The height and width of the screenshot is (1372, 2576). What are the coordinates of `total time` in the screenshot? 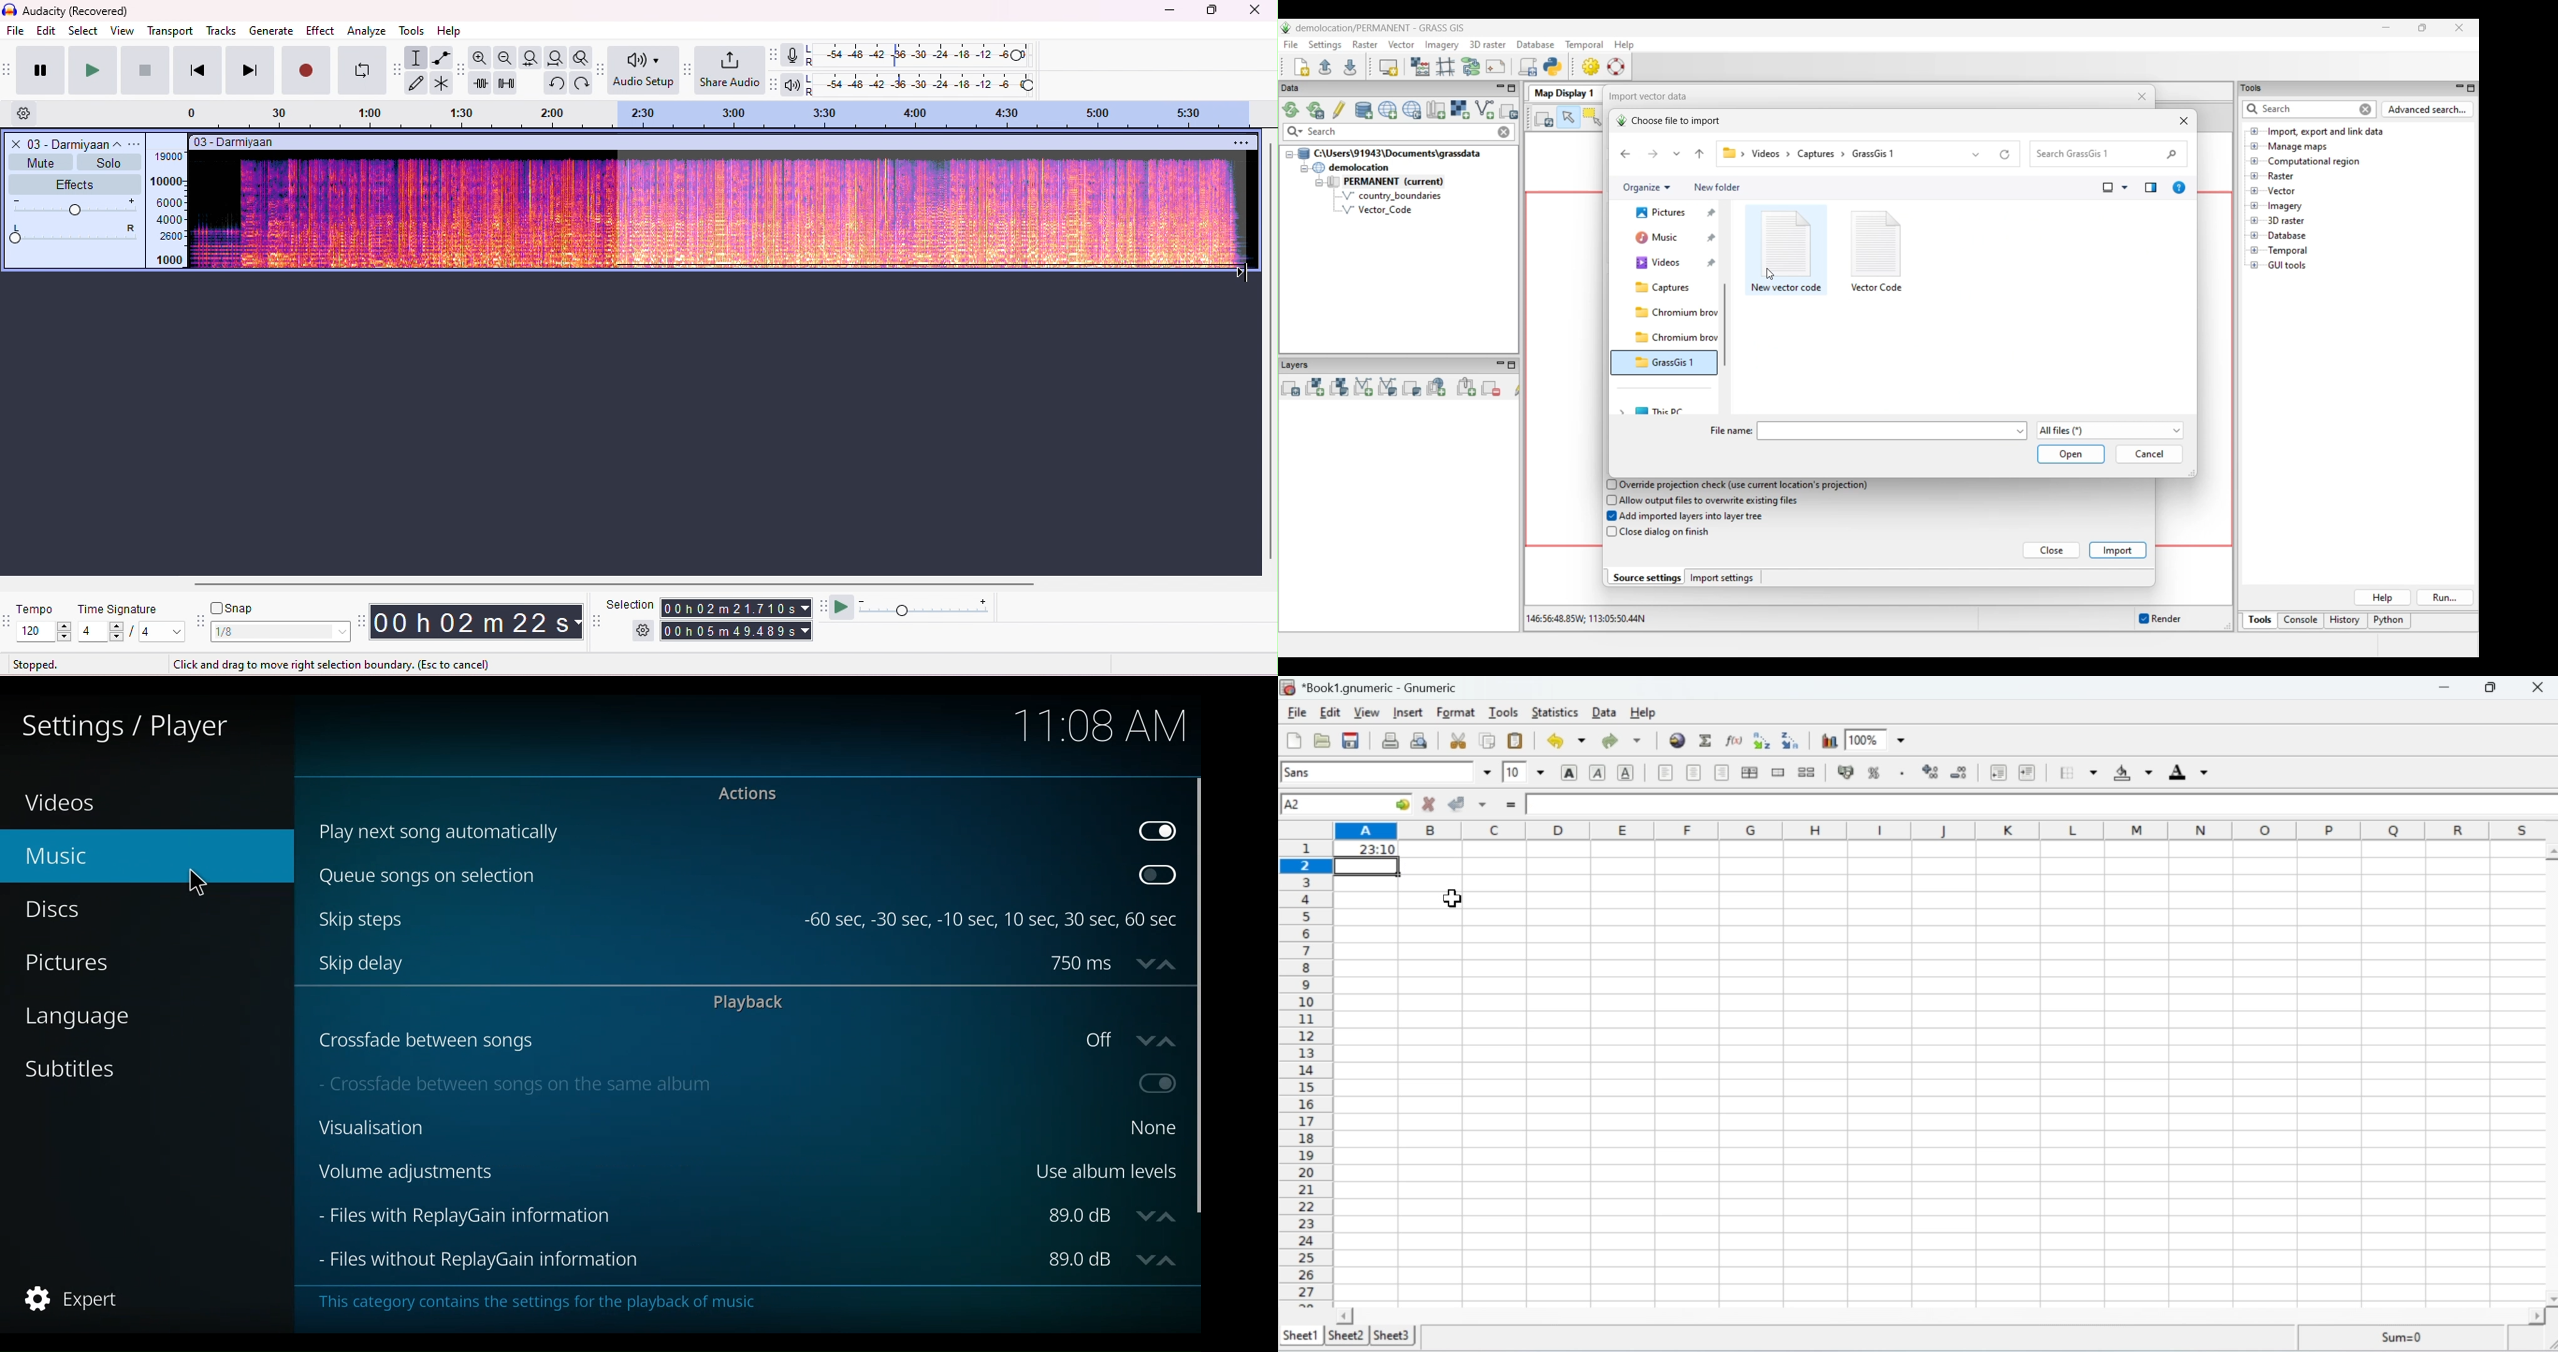 It's located at (735, 609).